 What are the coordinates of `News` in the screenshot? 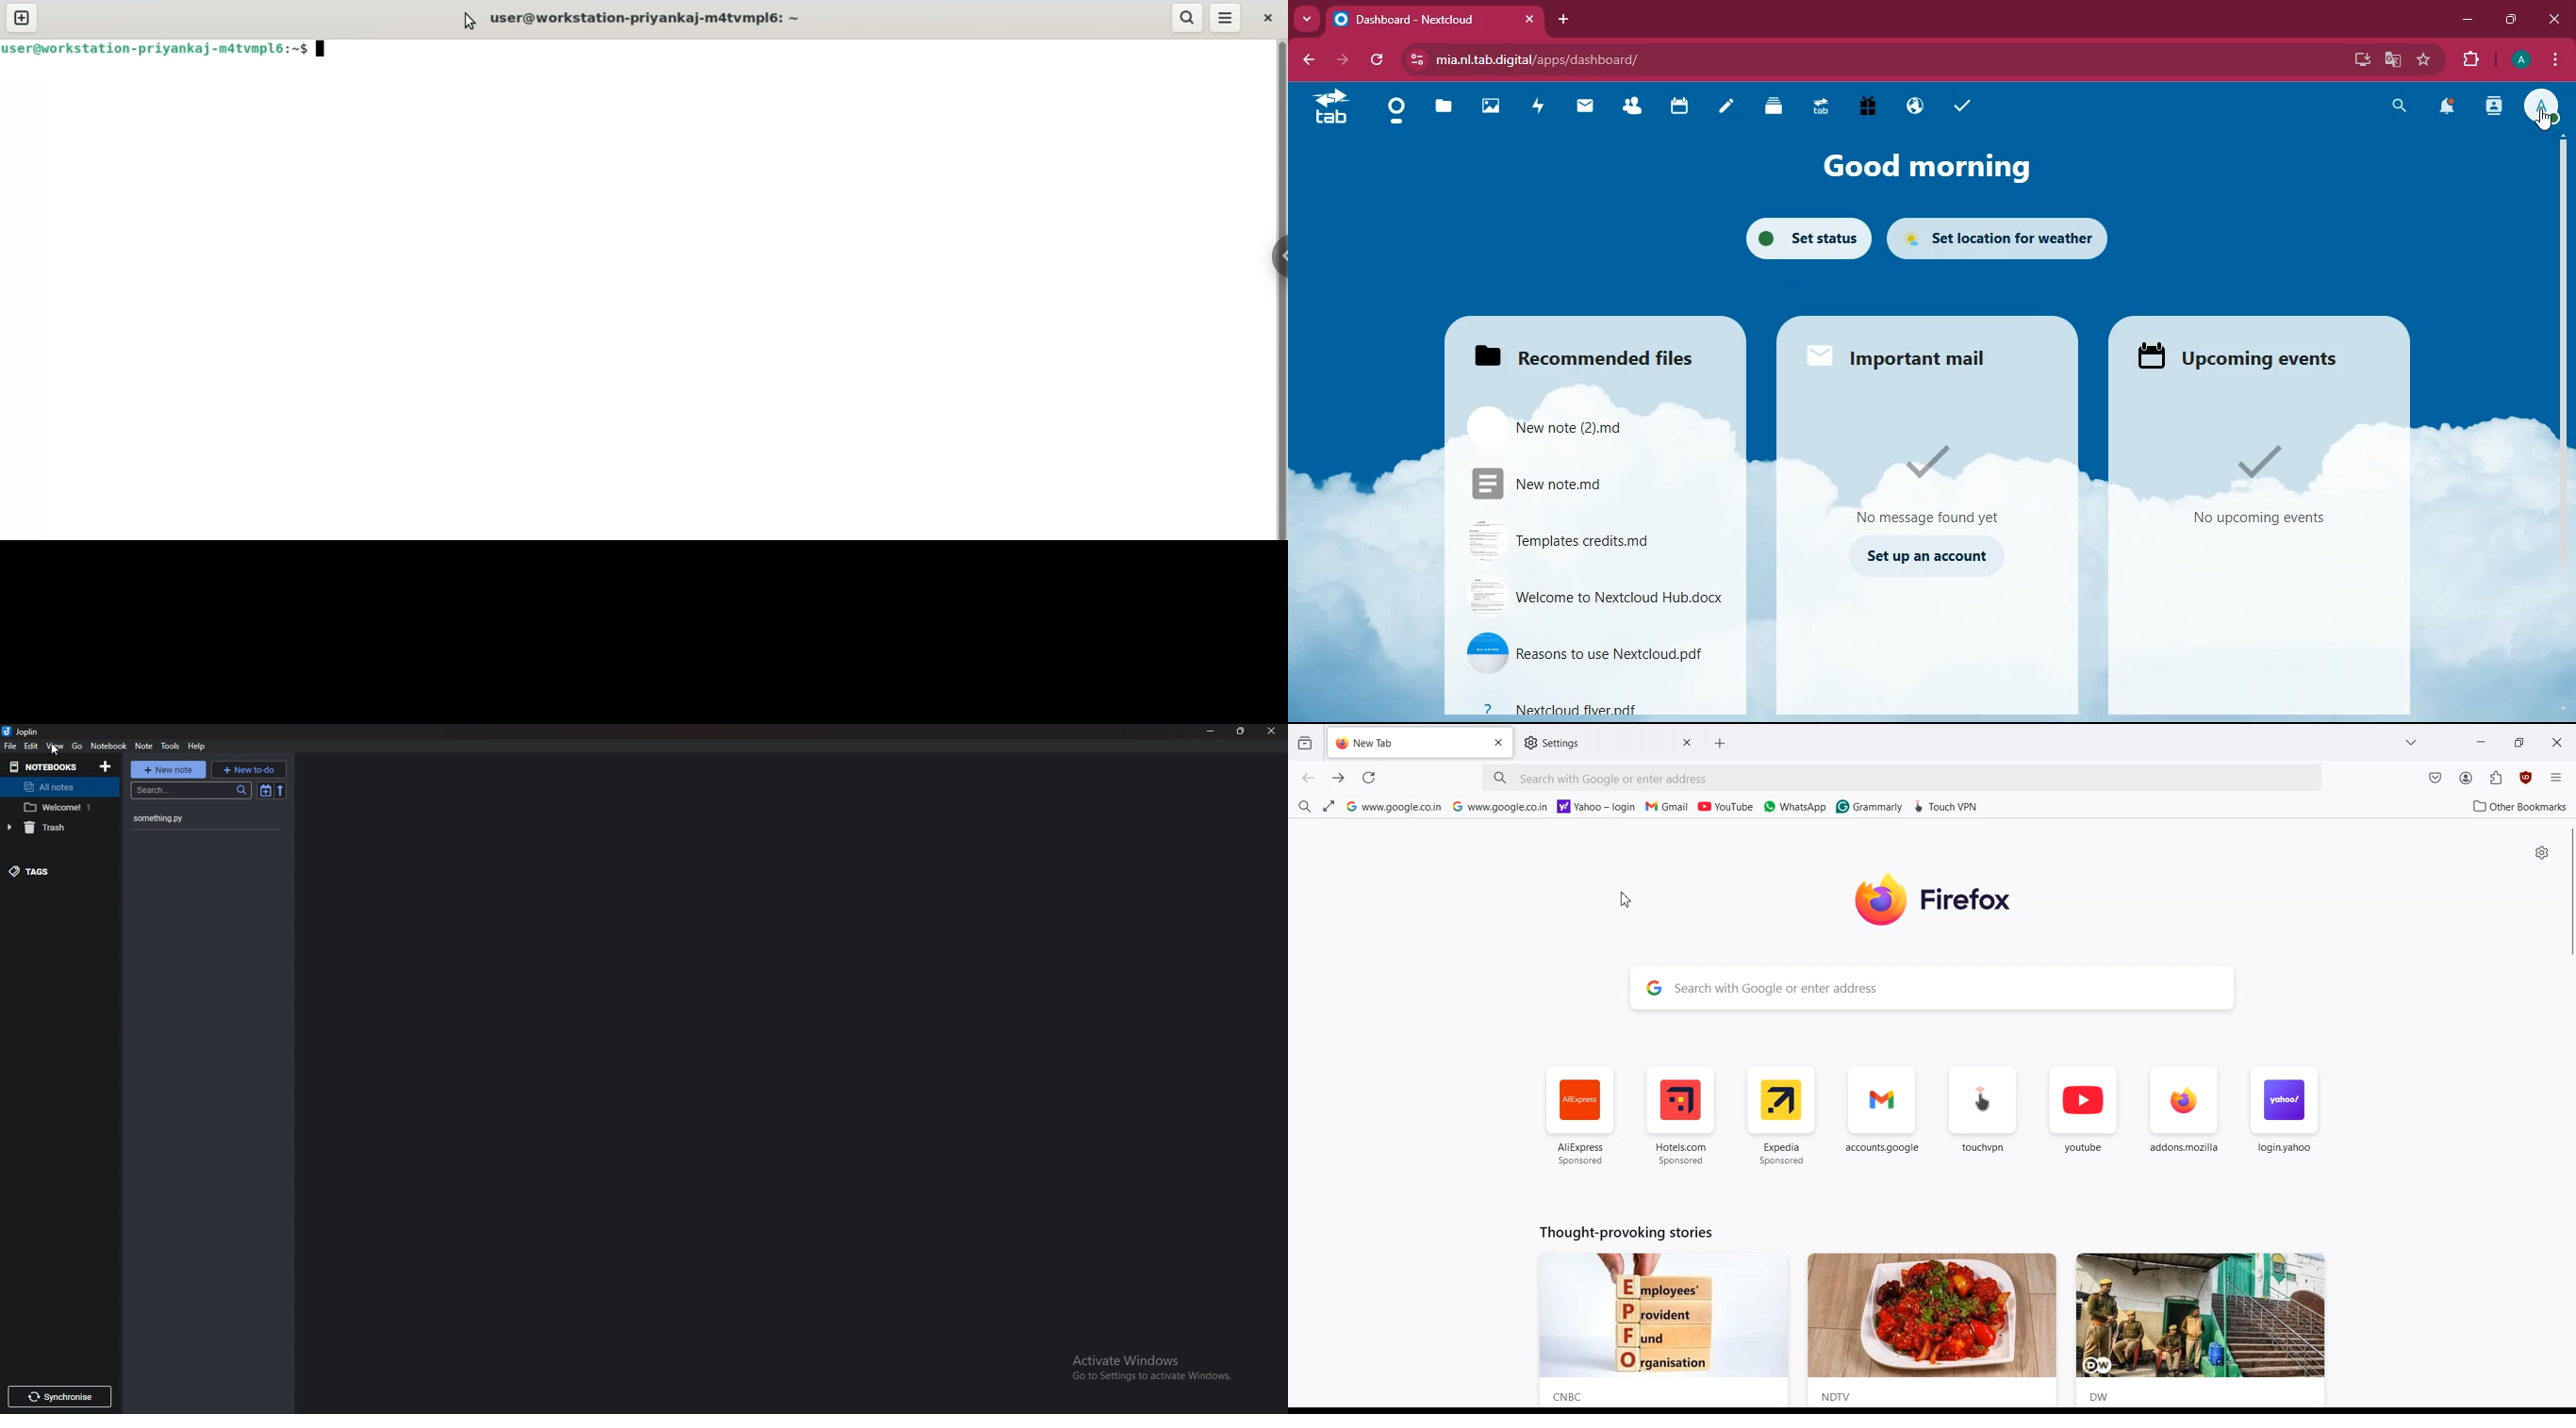 It's located at (2207, 1330).